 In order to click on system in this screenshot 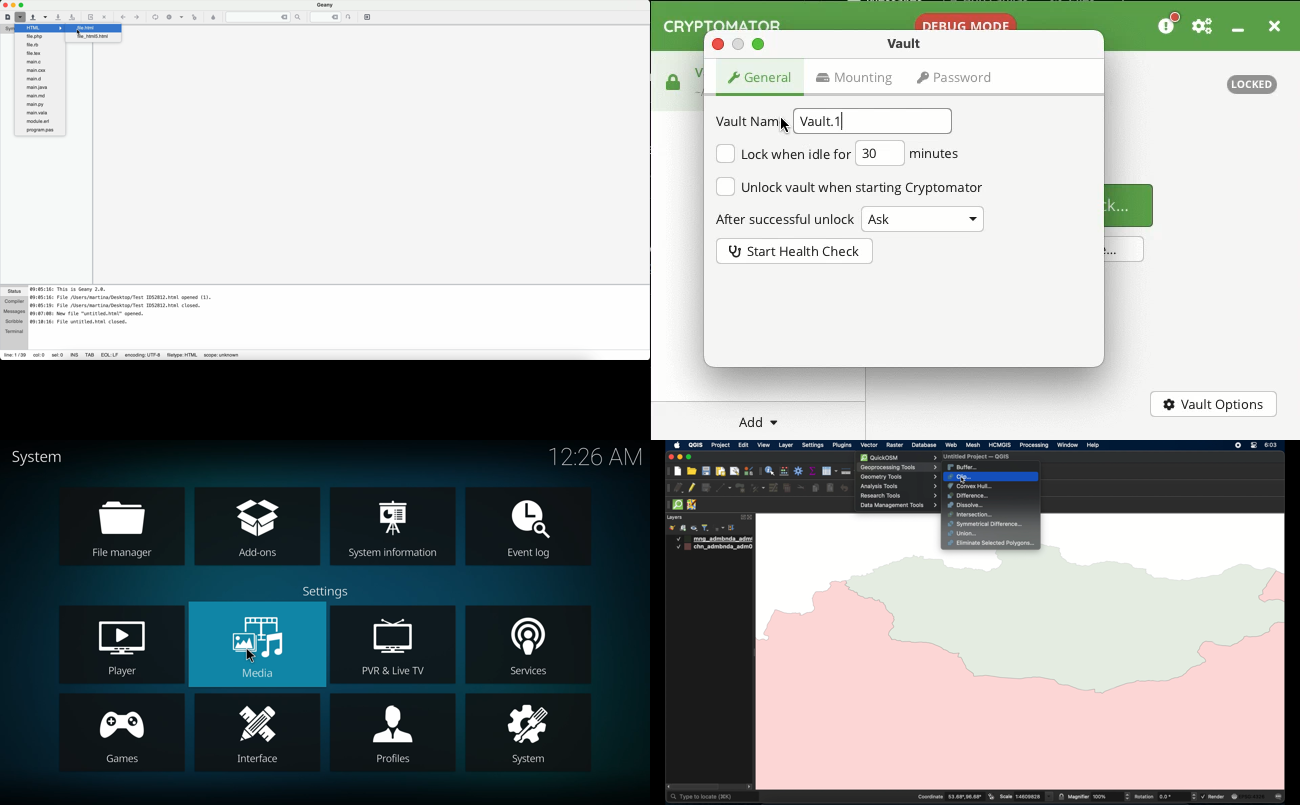, I will do `click(41, 458)`.